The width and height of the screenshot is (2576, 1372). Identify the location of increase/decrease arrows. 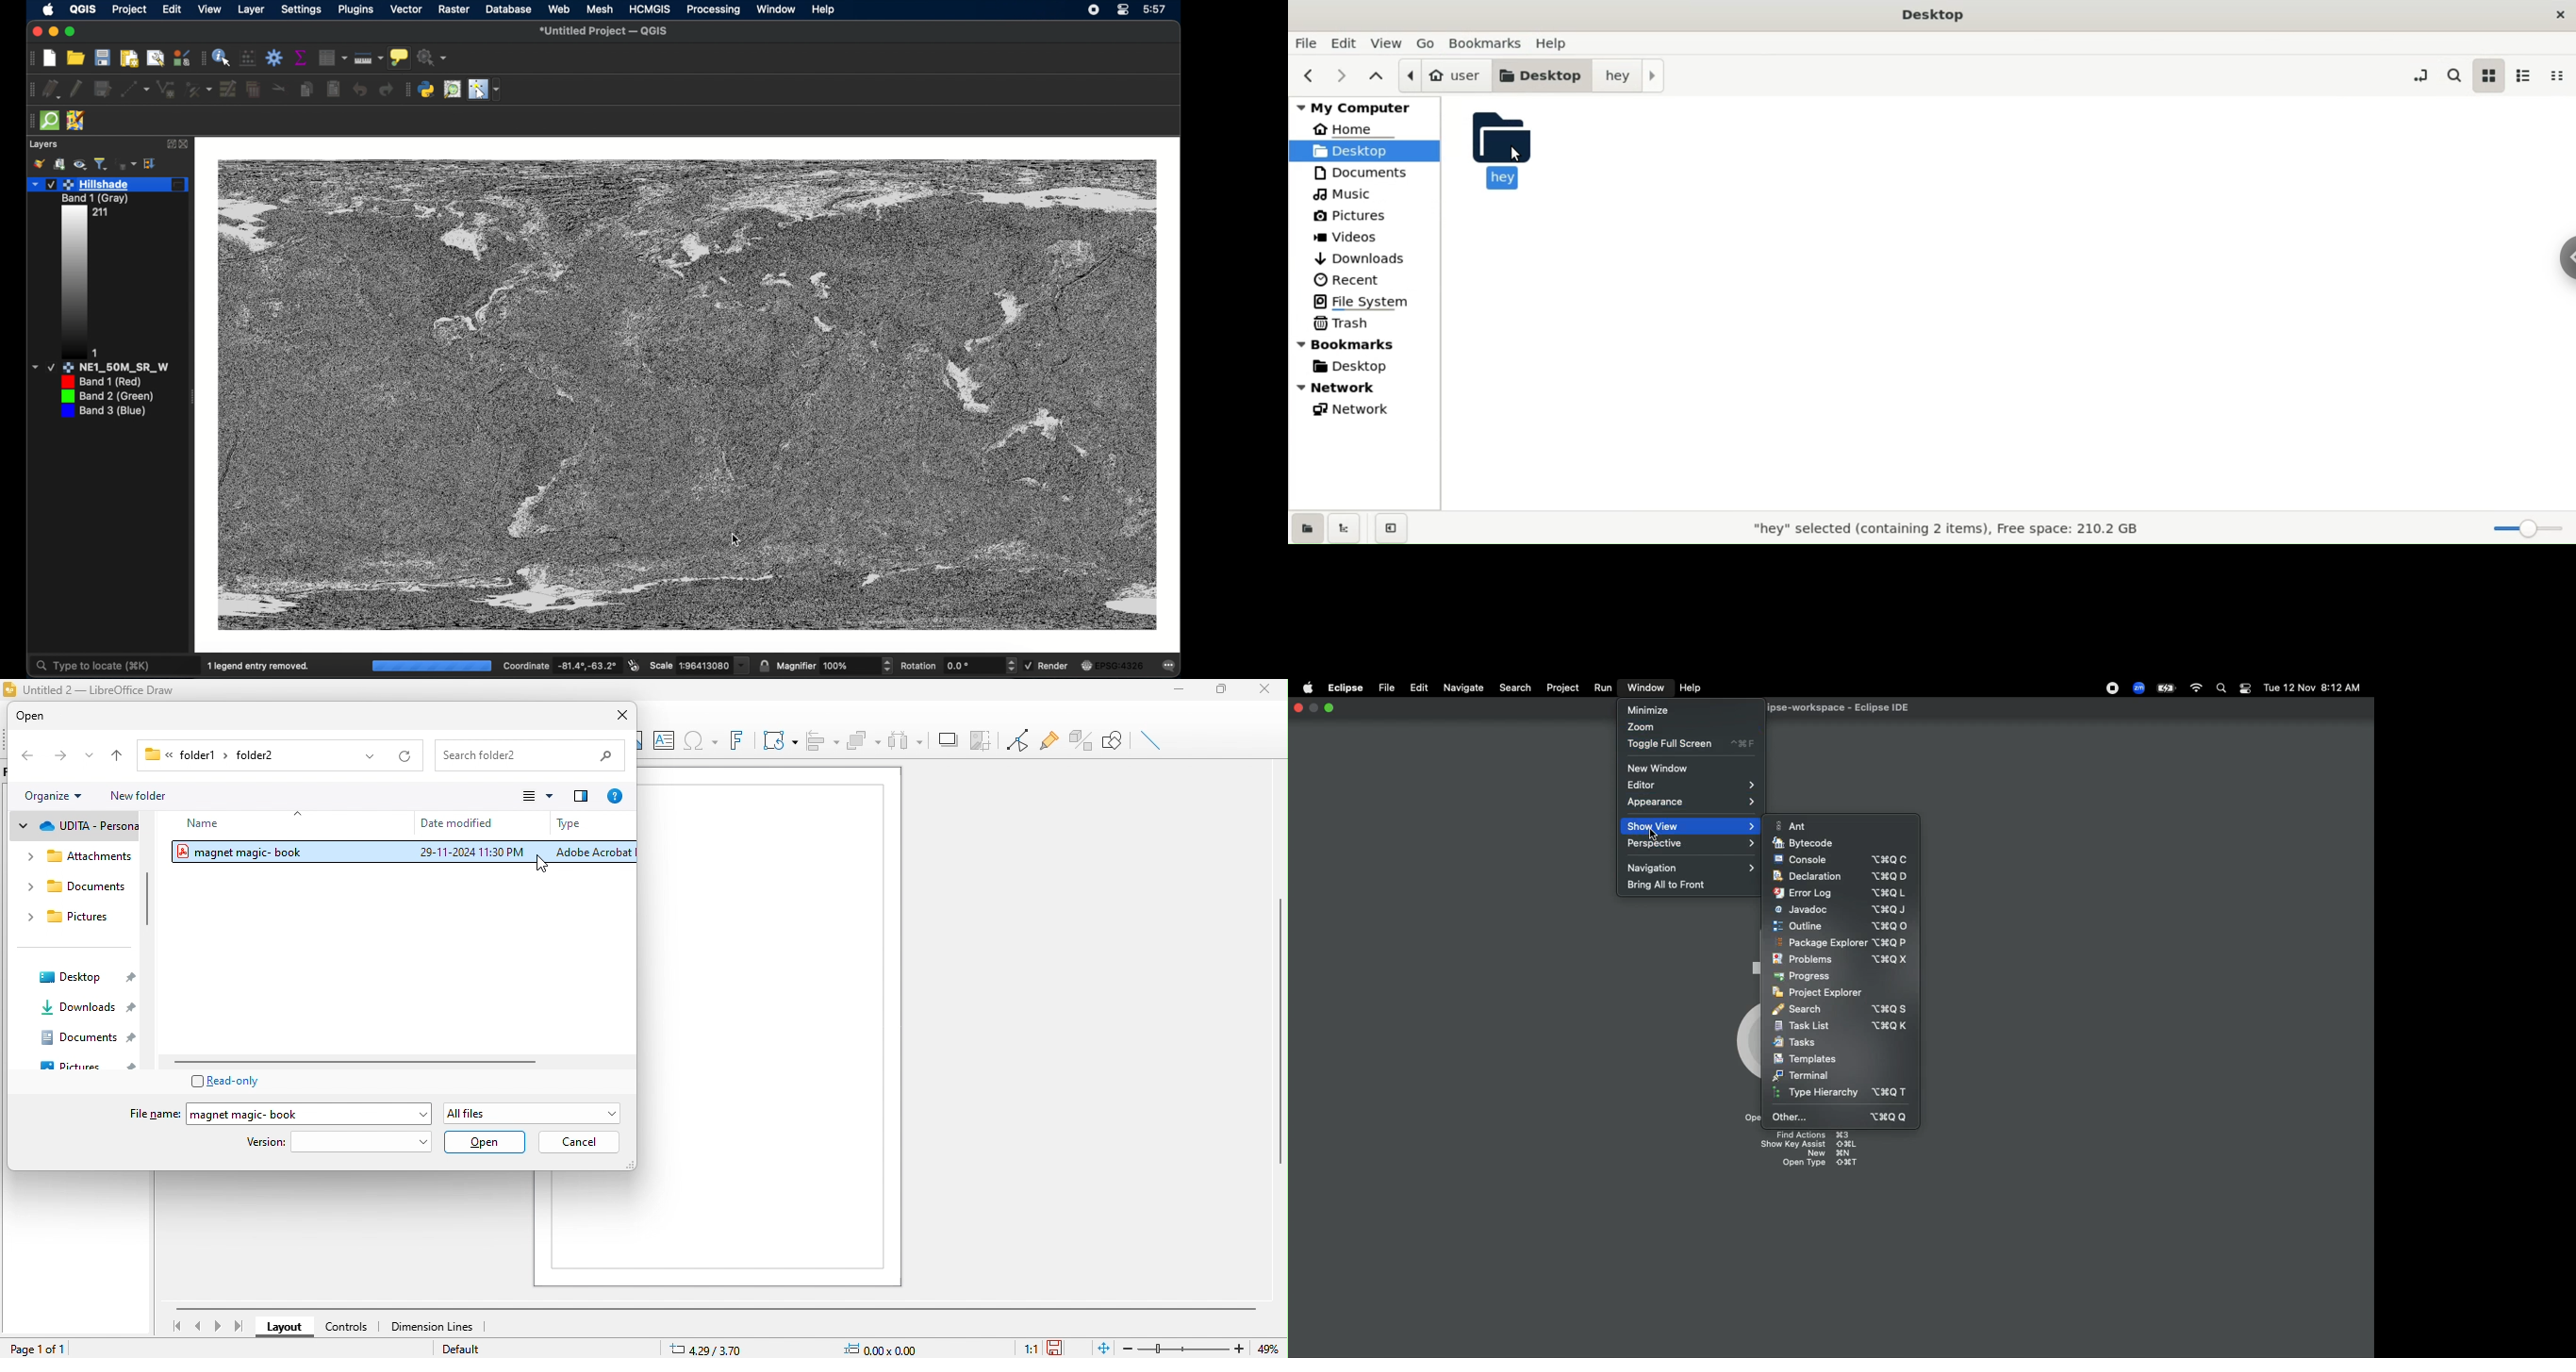
(886, 666).